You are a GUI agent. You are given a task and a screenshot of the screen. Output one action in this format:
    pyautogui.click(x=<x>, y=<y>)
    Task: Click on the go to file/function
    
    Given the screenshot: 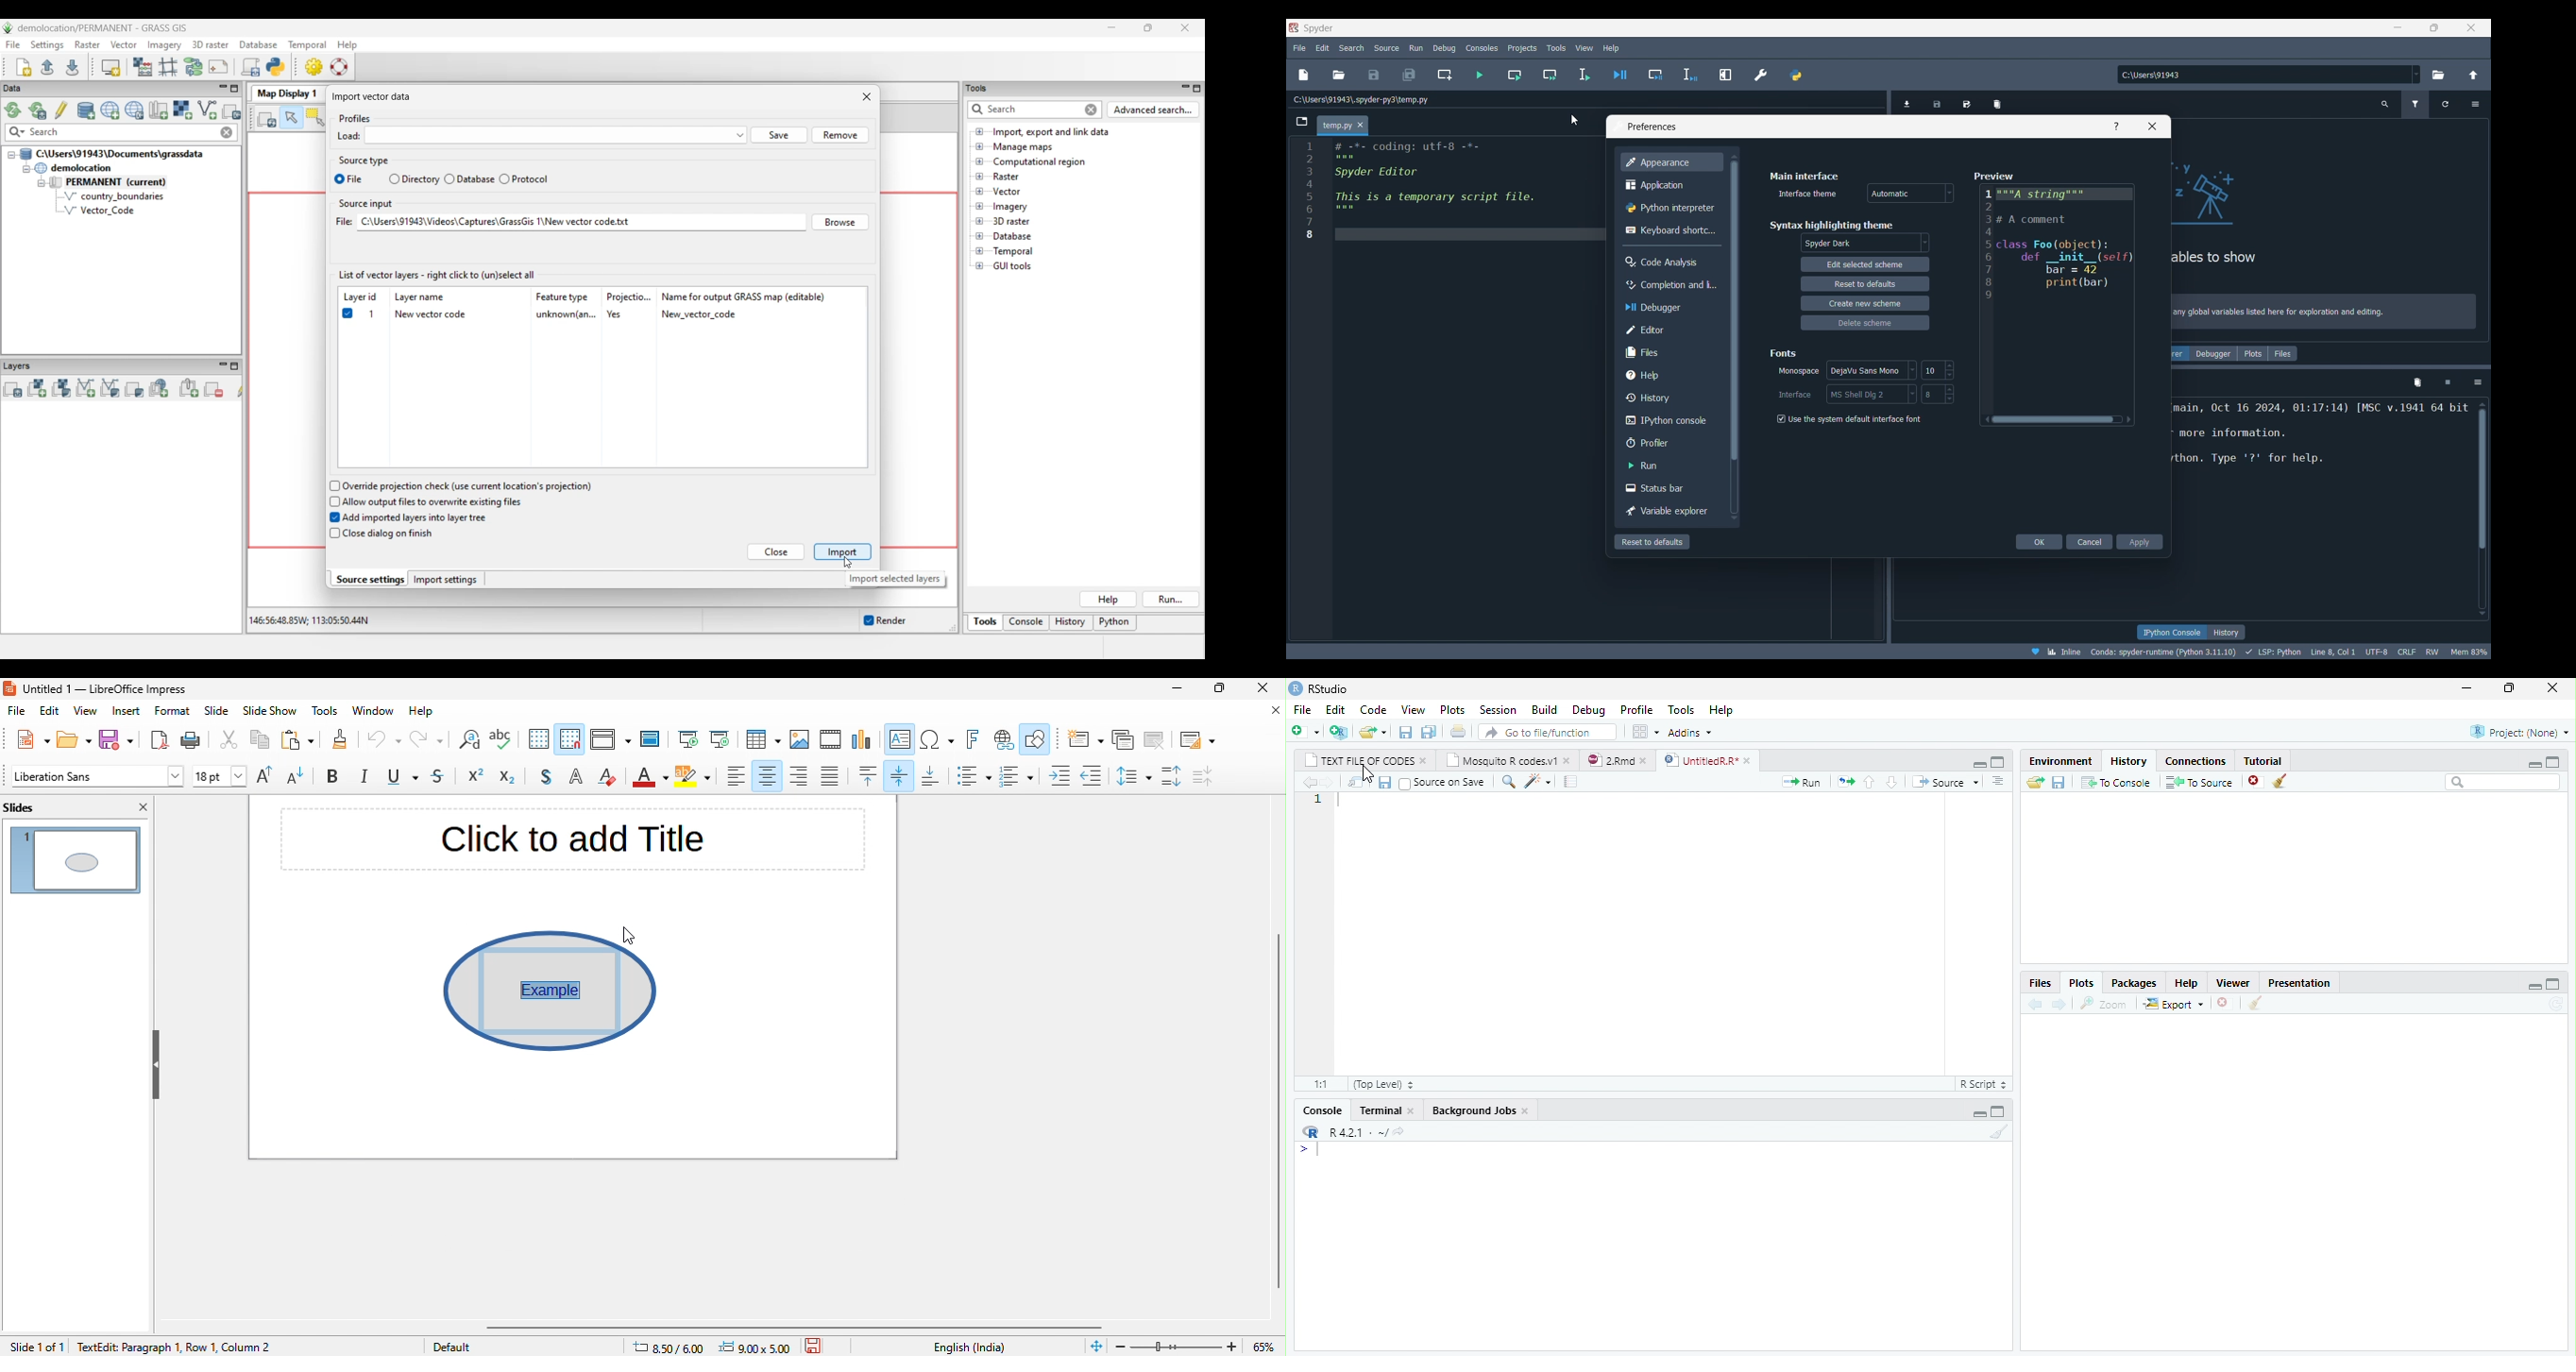 What is the action you would take?
    pyautogui.click(x=1548, y=733)
    